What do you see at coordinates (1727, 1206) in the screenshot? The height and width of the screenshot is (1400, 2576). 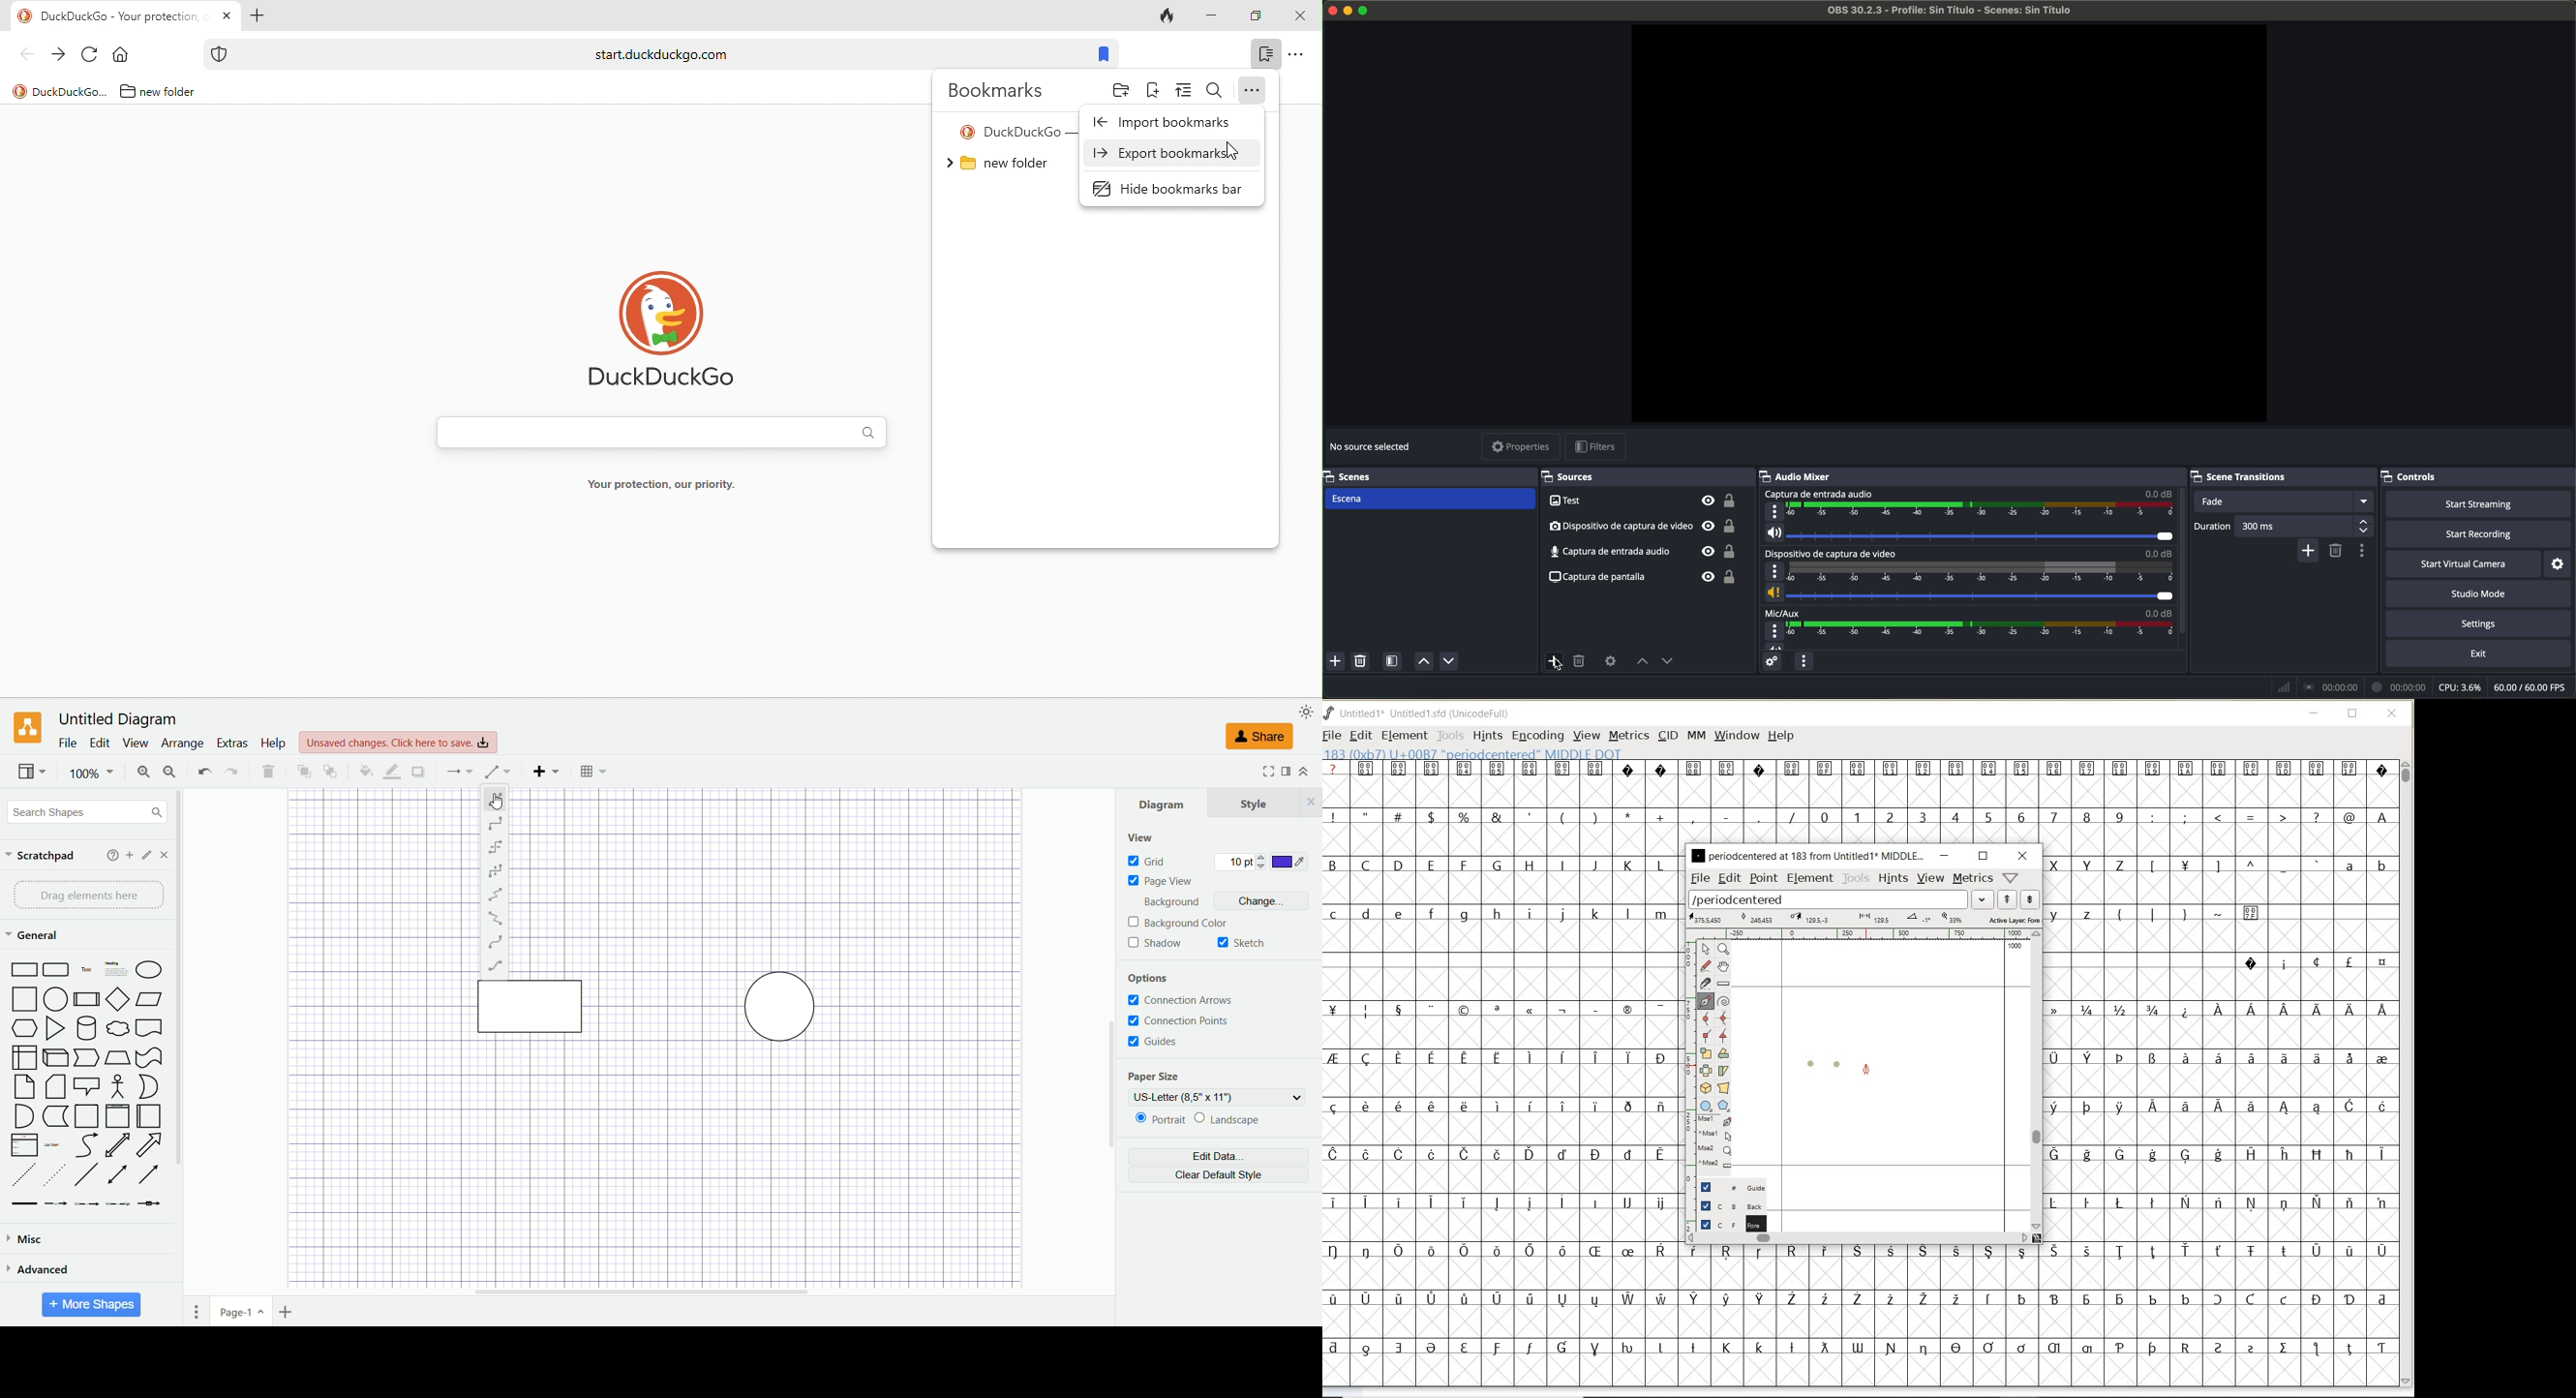 I see `background` at bounding box center [1727, 1206].